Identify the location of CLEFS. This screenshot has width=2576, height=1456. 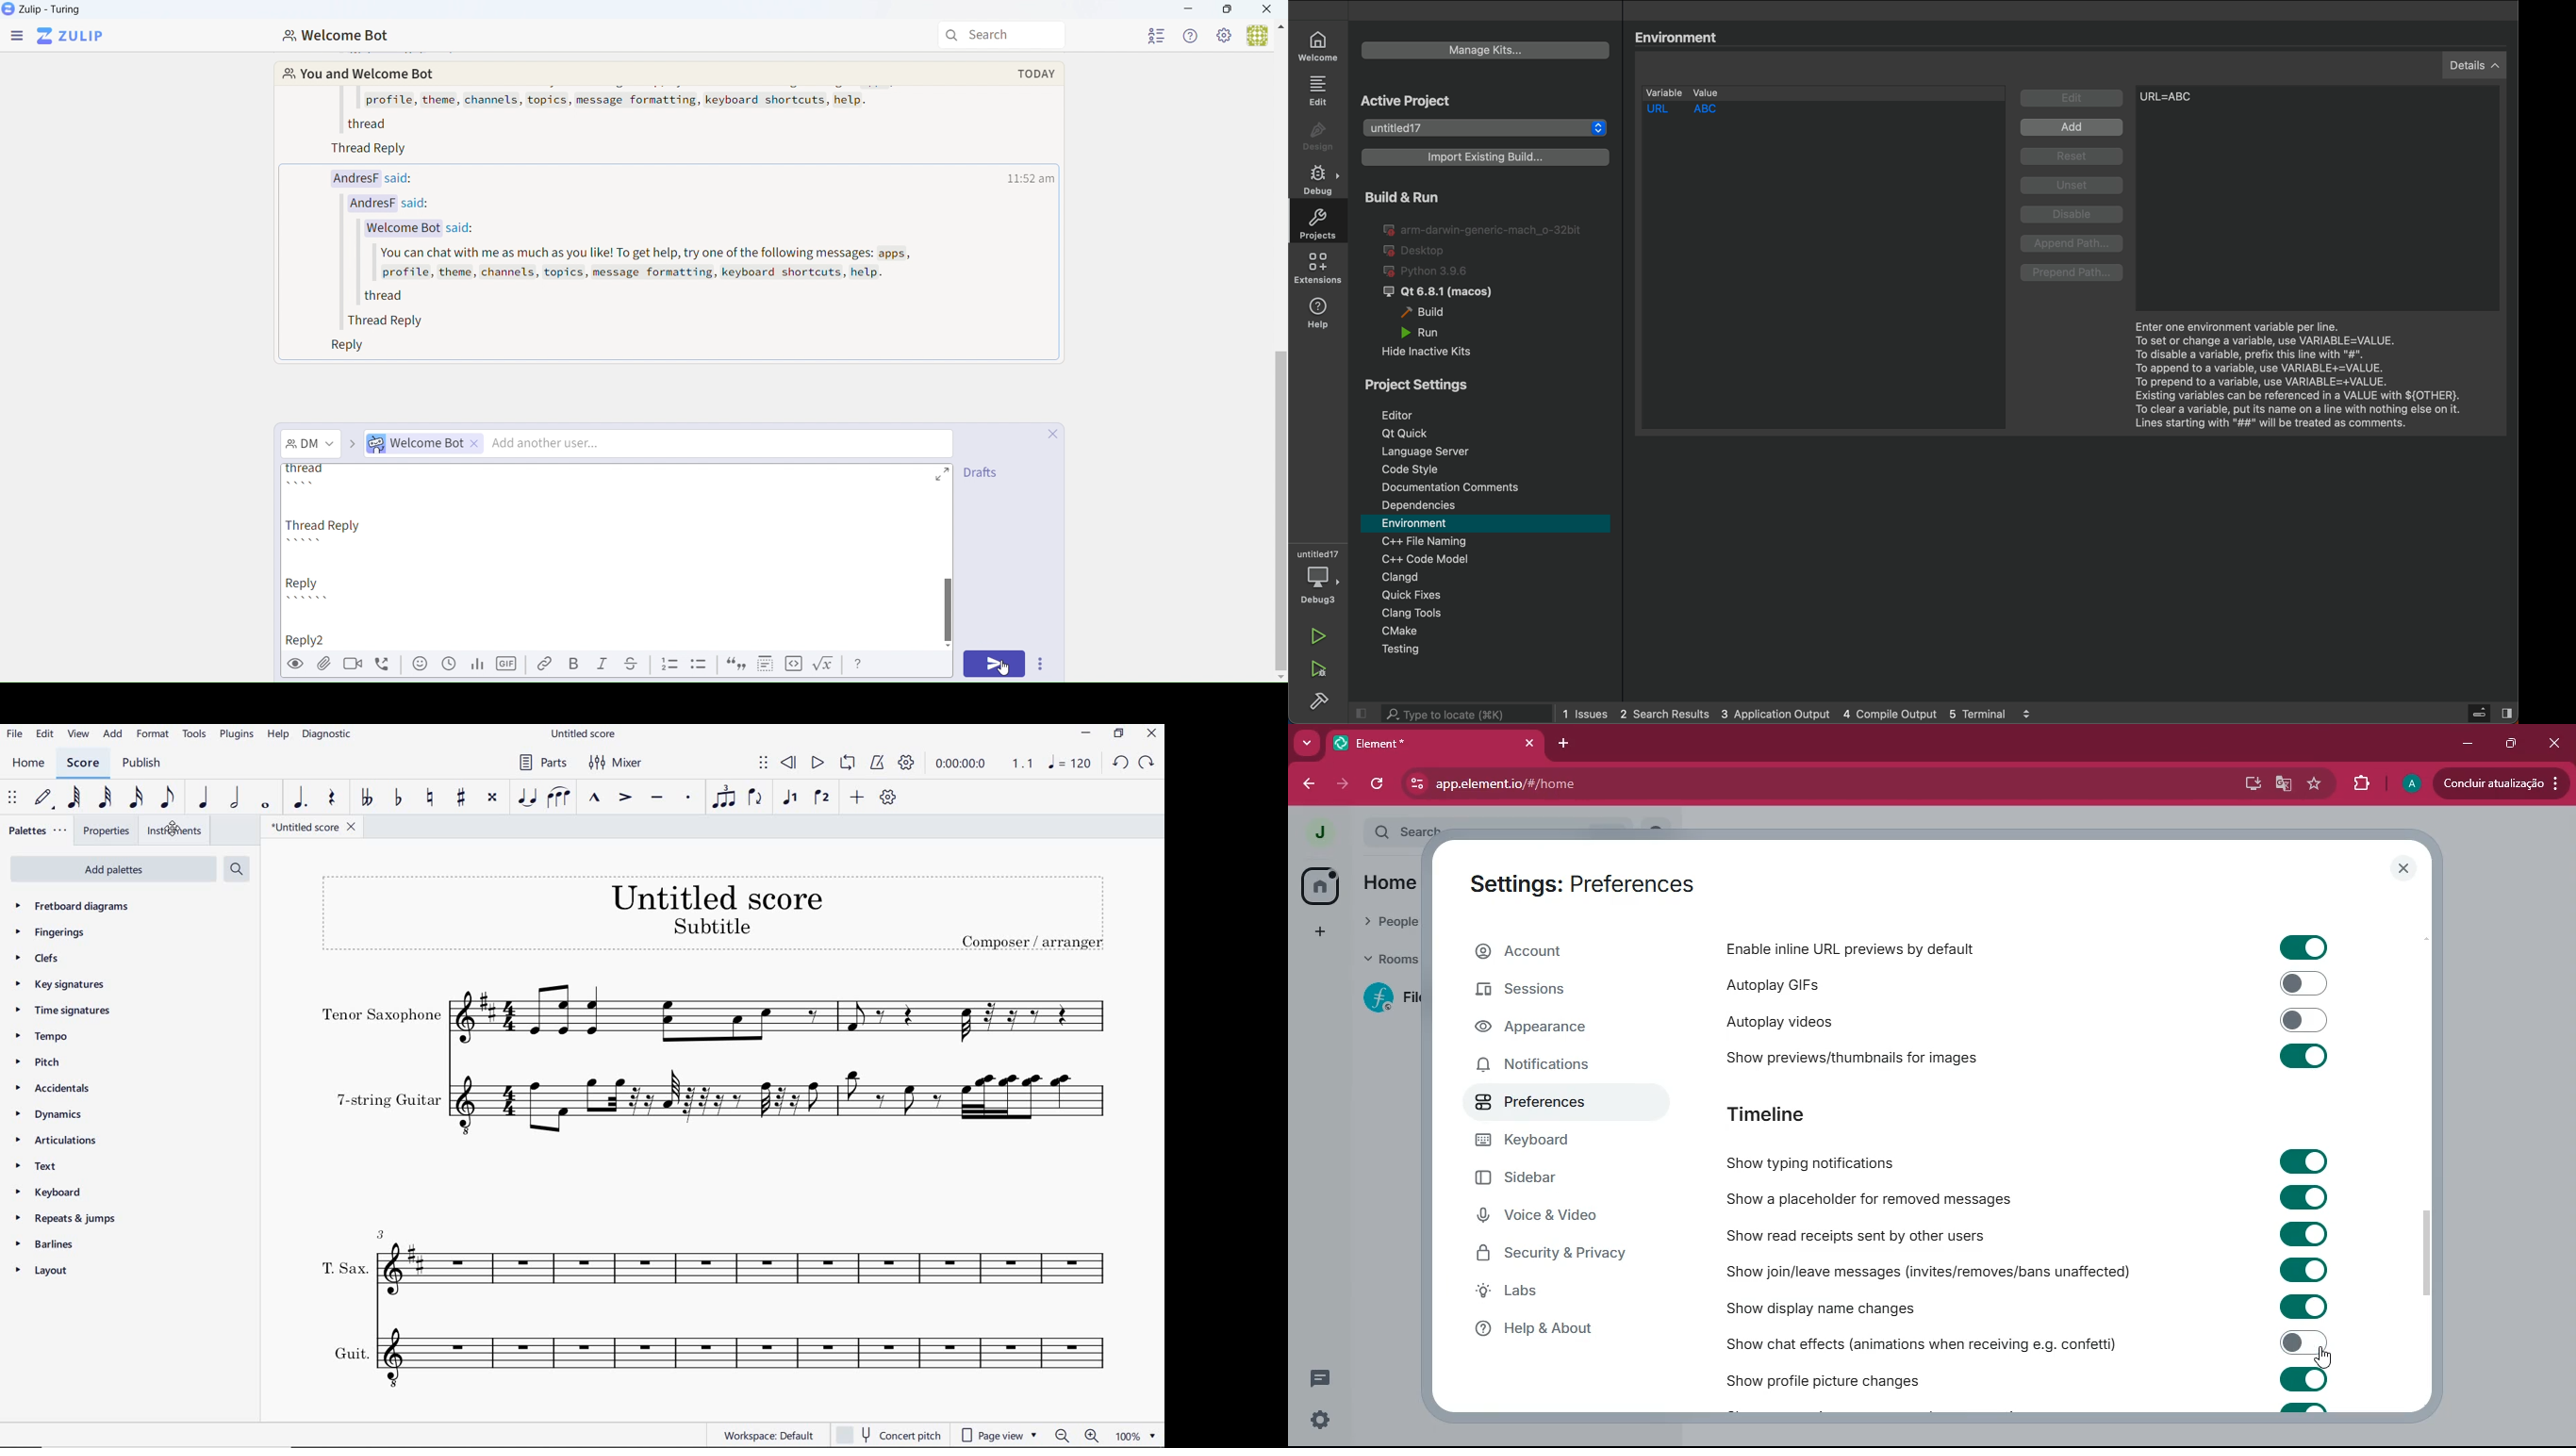
(38, 957).